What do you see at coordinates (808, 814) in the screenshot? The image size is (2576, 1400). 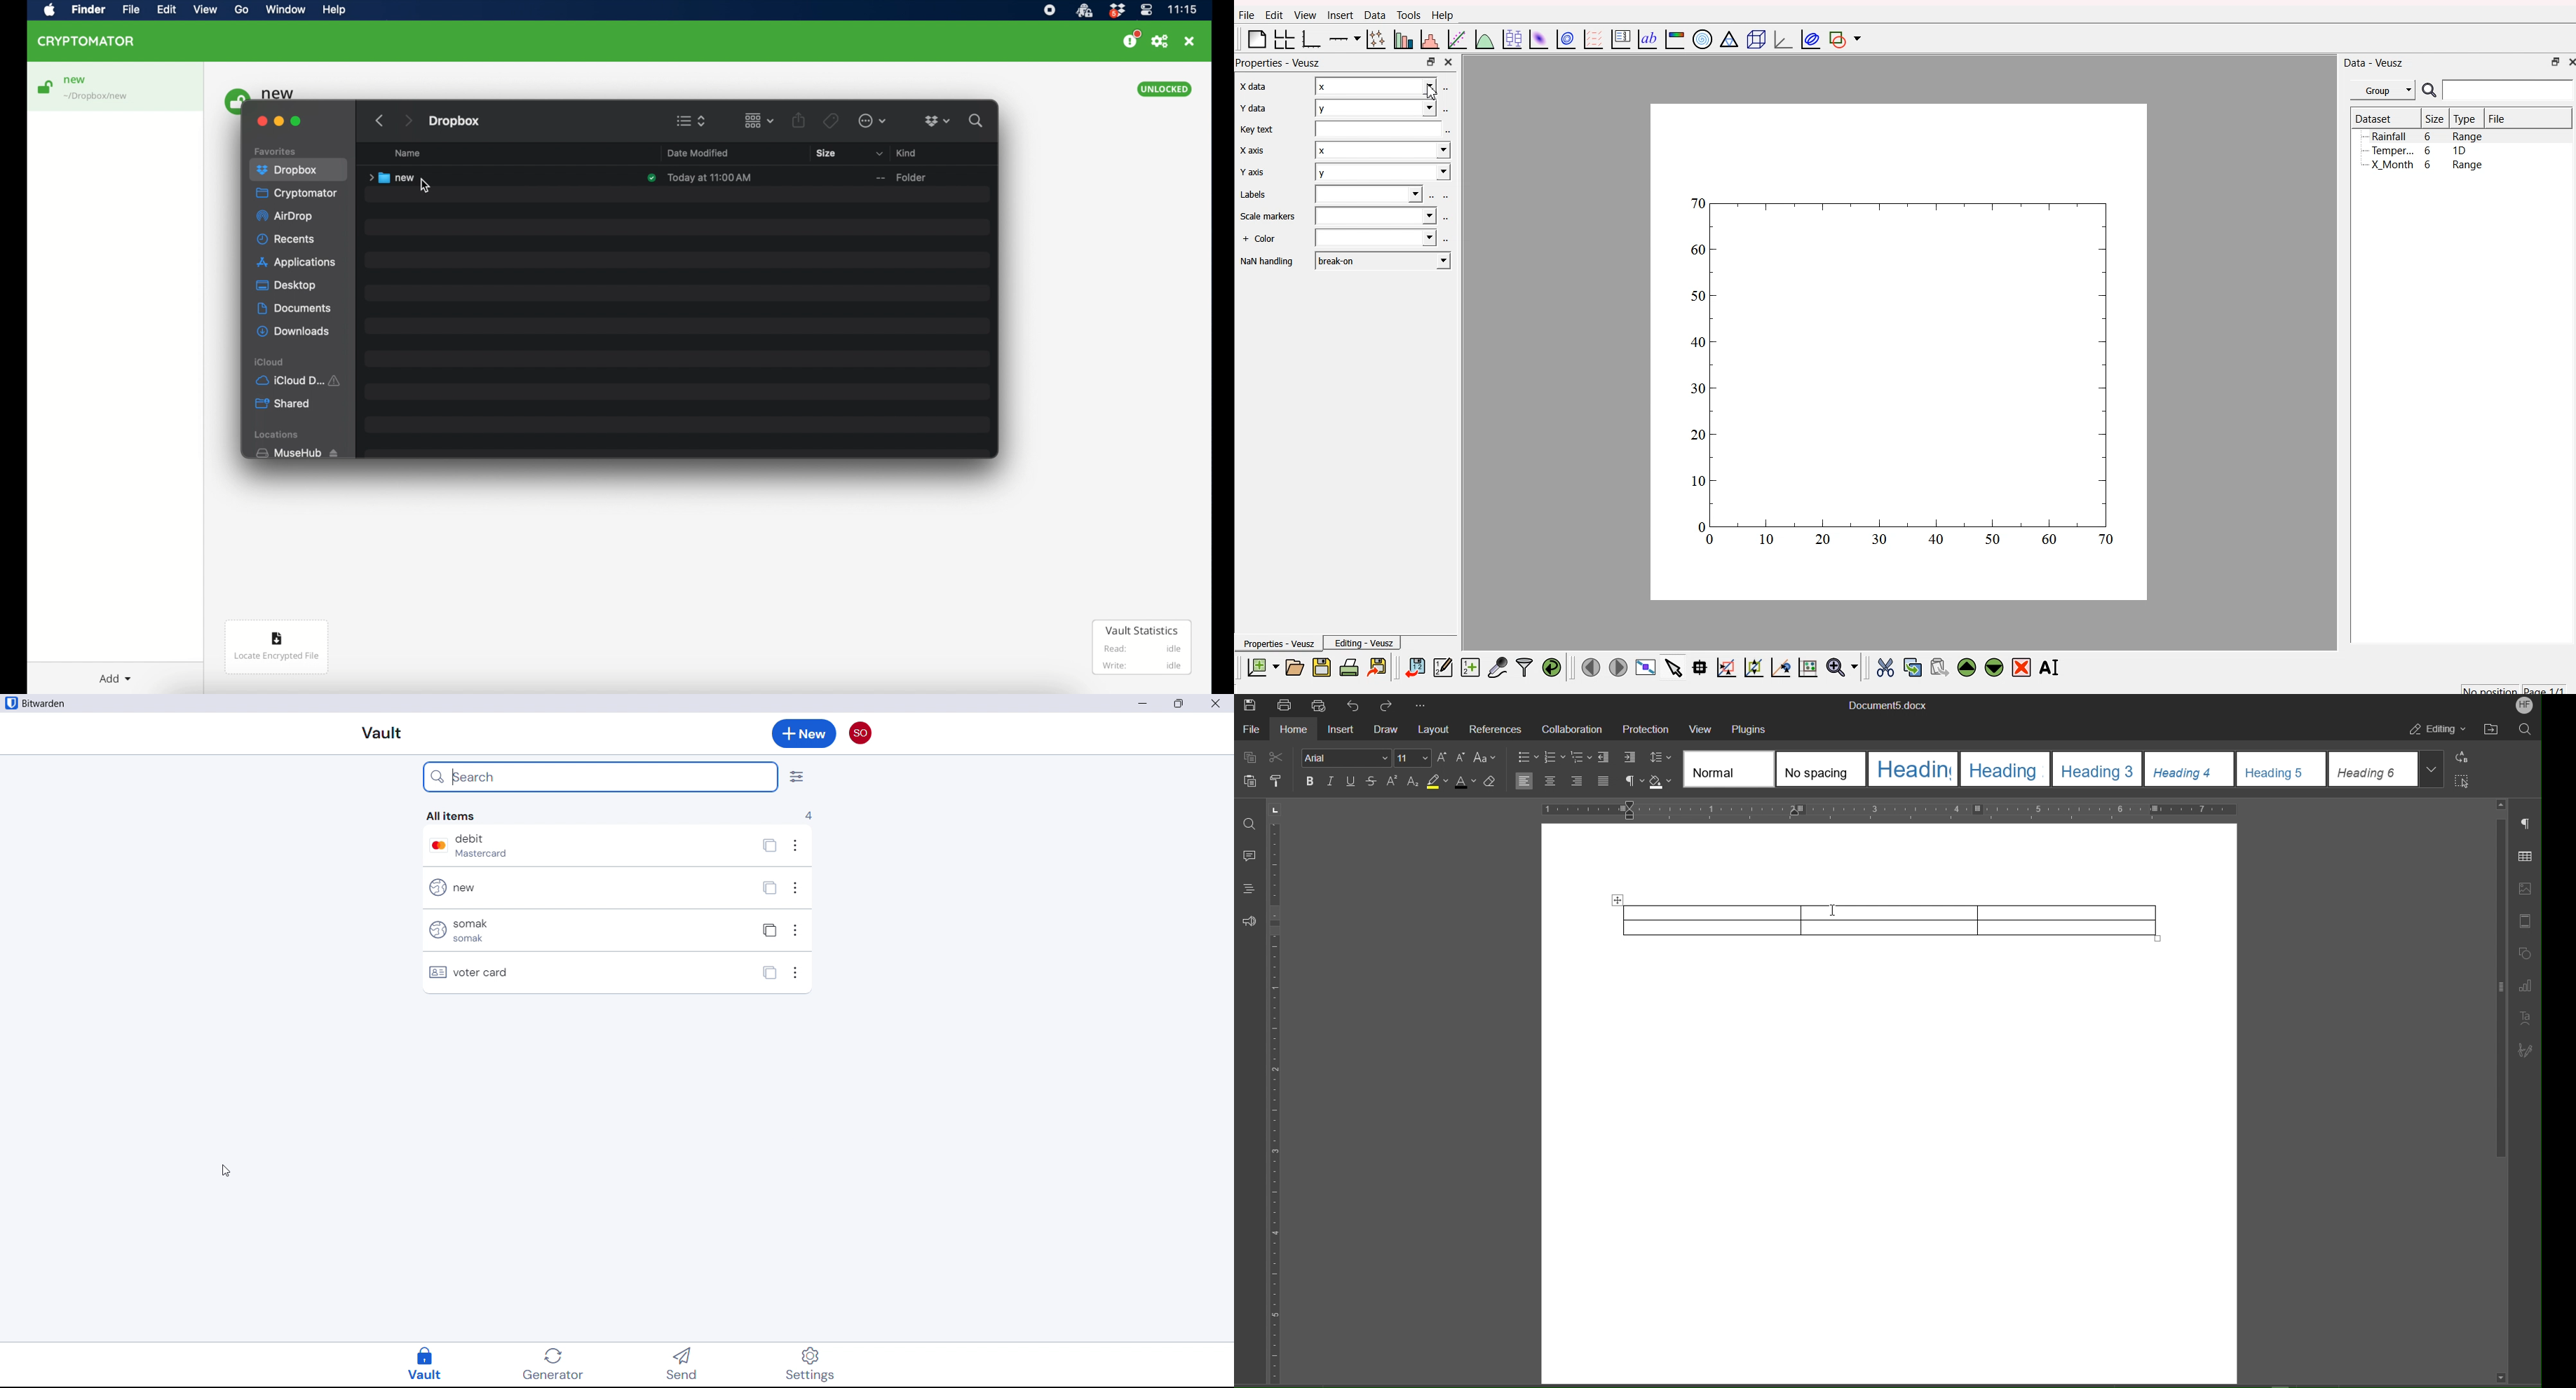 I see `Number of entries ` at bounding box center [808, 814].